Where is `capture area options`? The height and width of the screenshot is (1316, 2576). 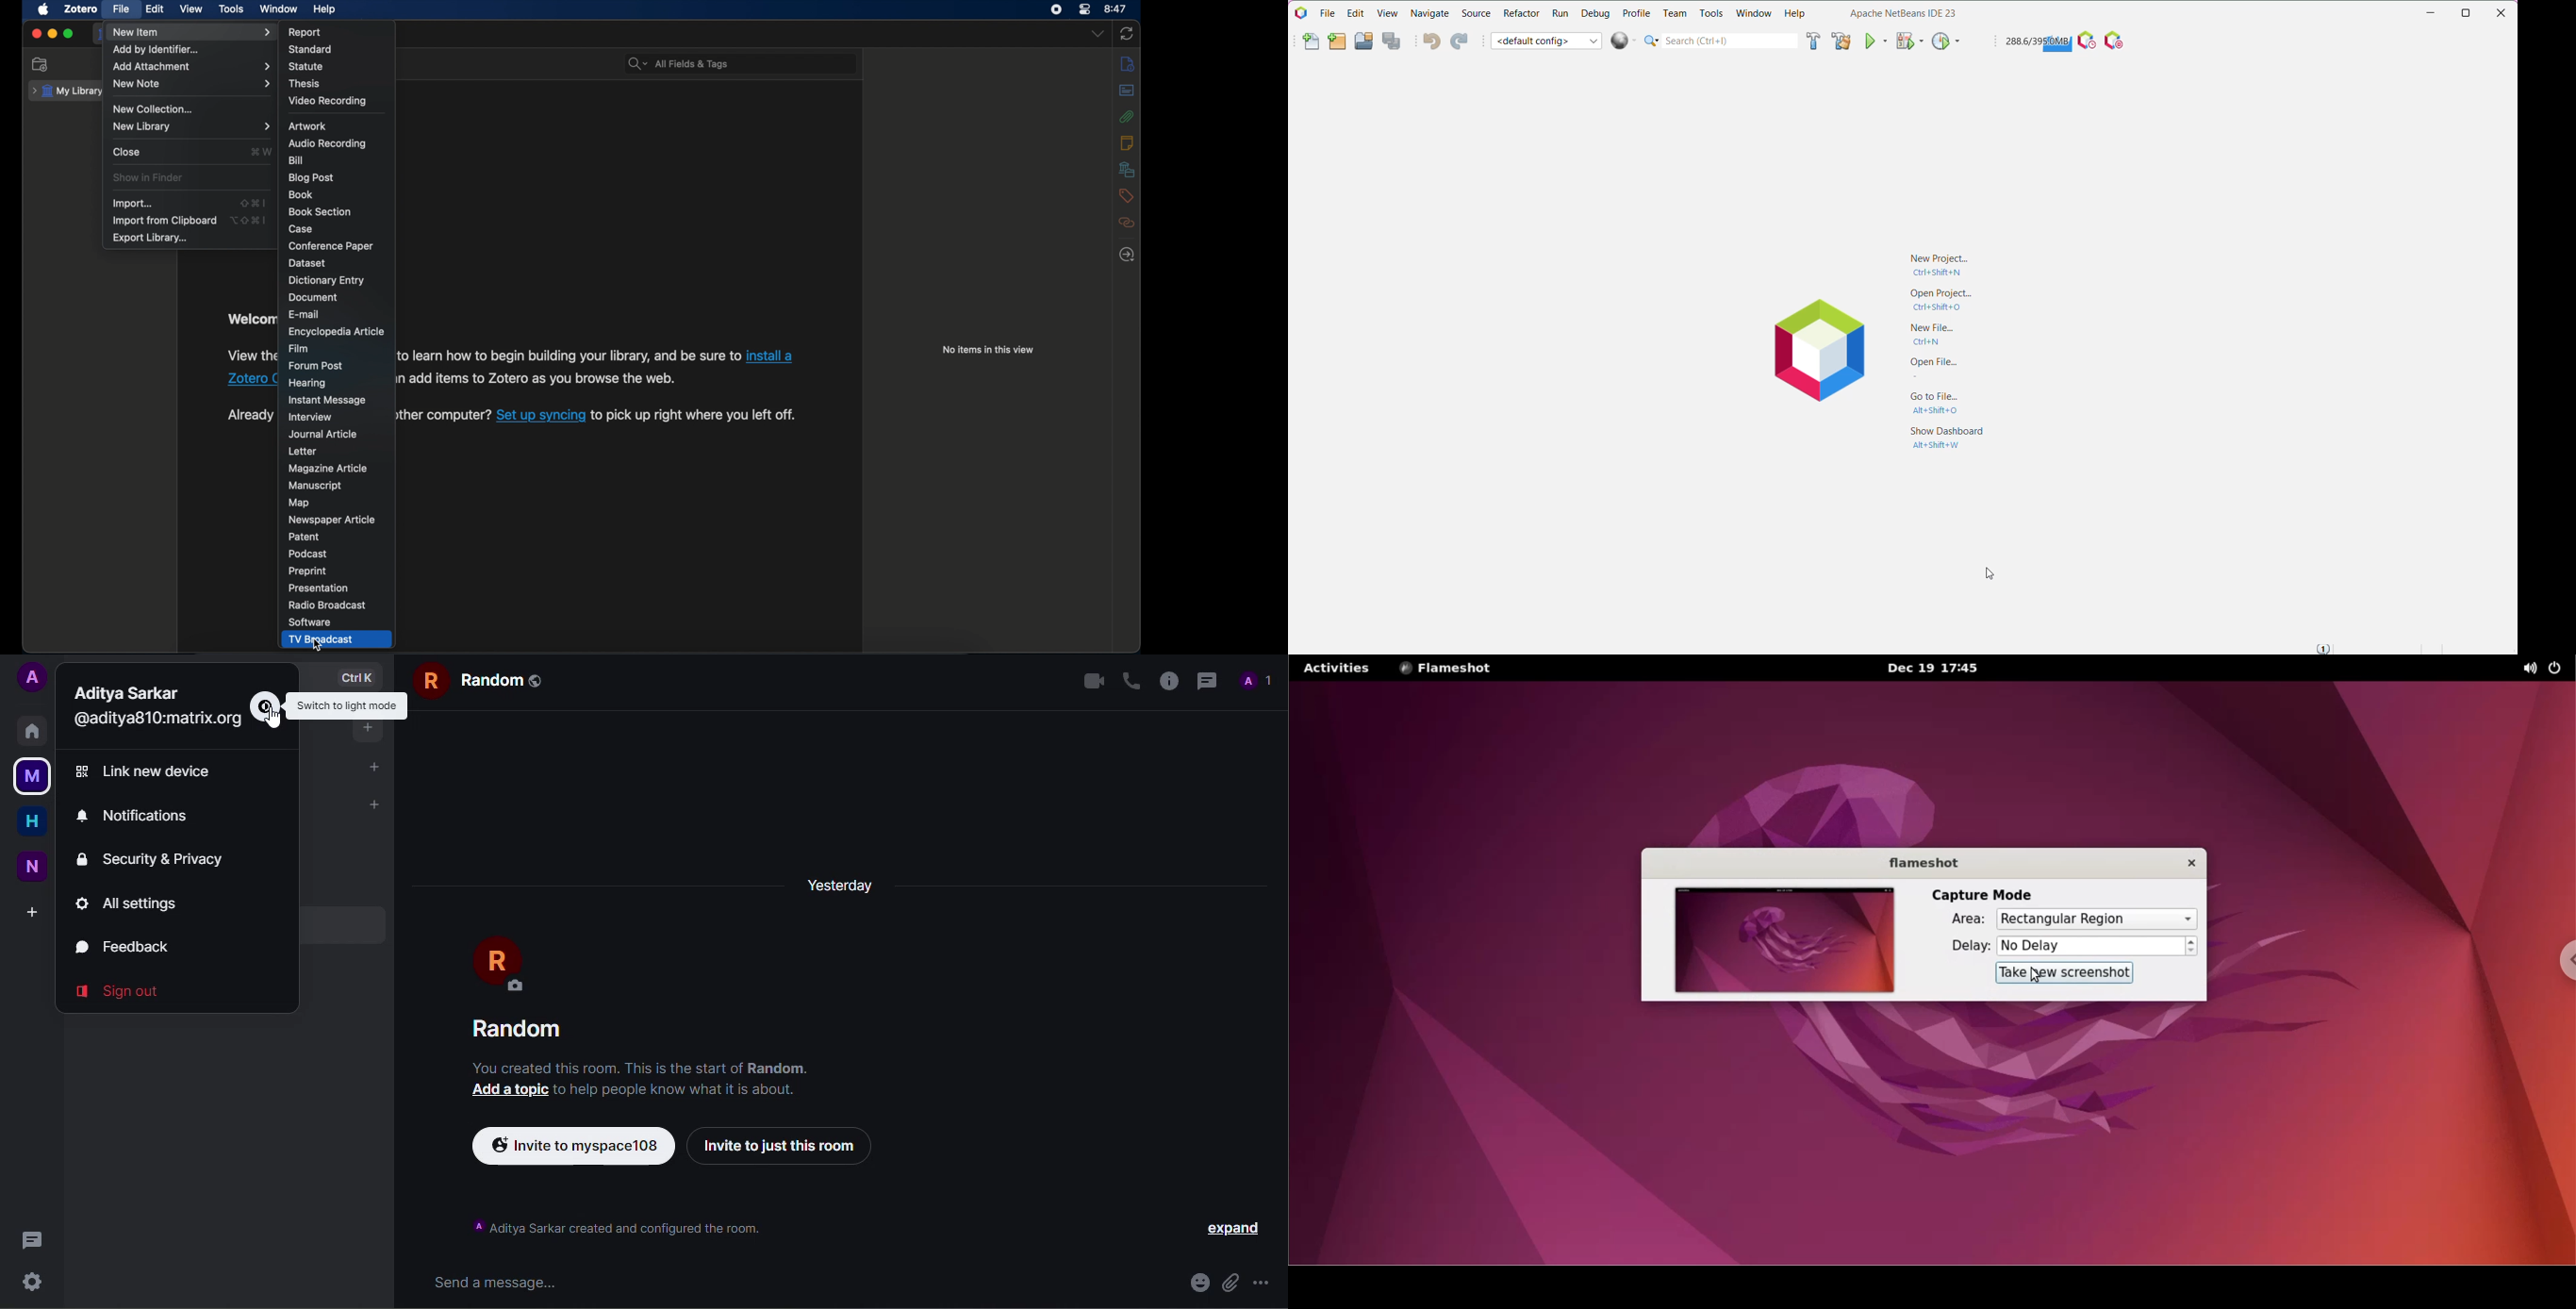
capture area options is located at coordinates (2096, 918).